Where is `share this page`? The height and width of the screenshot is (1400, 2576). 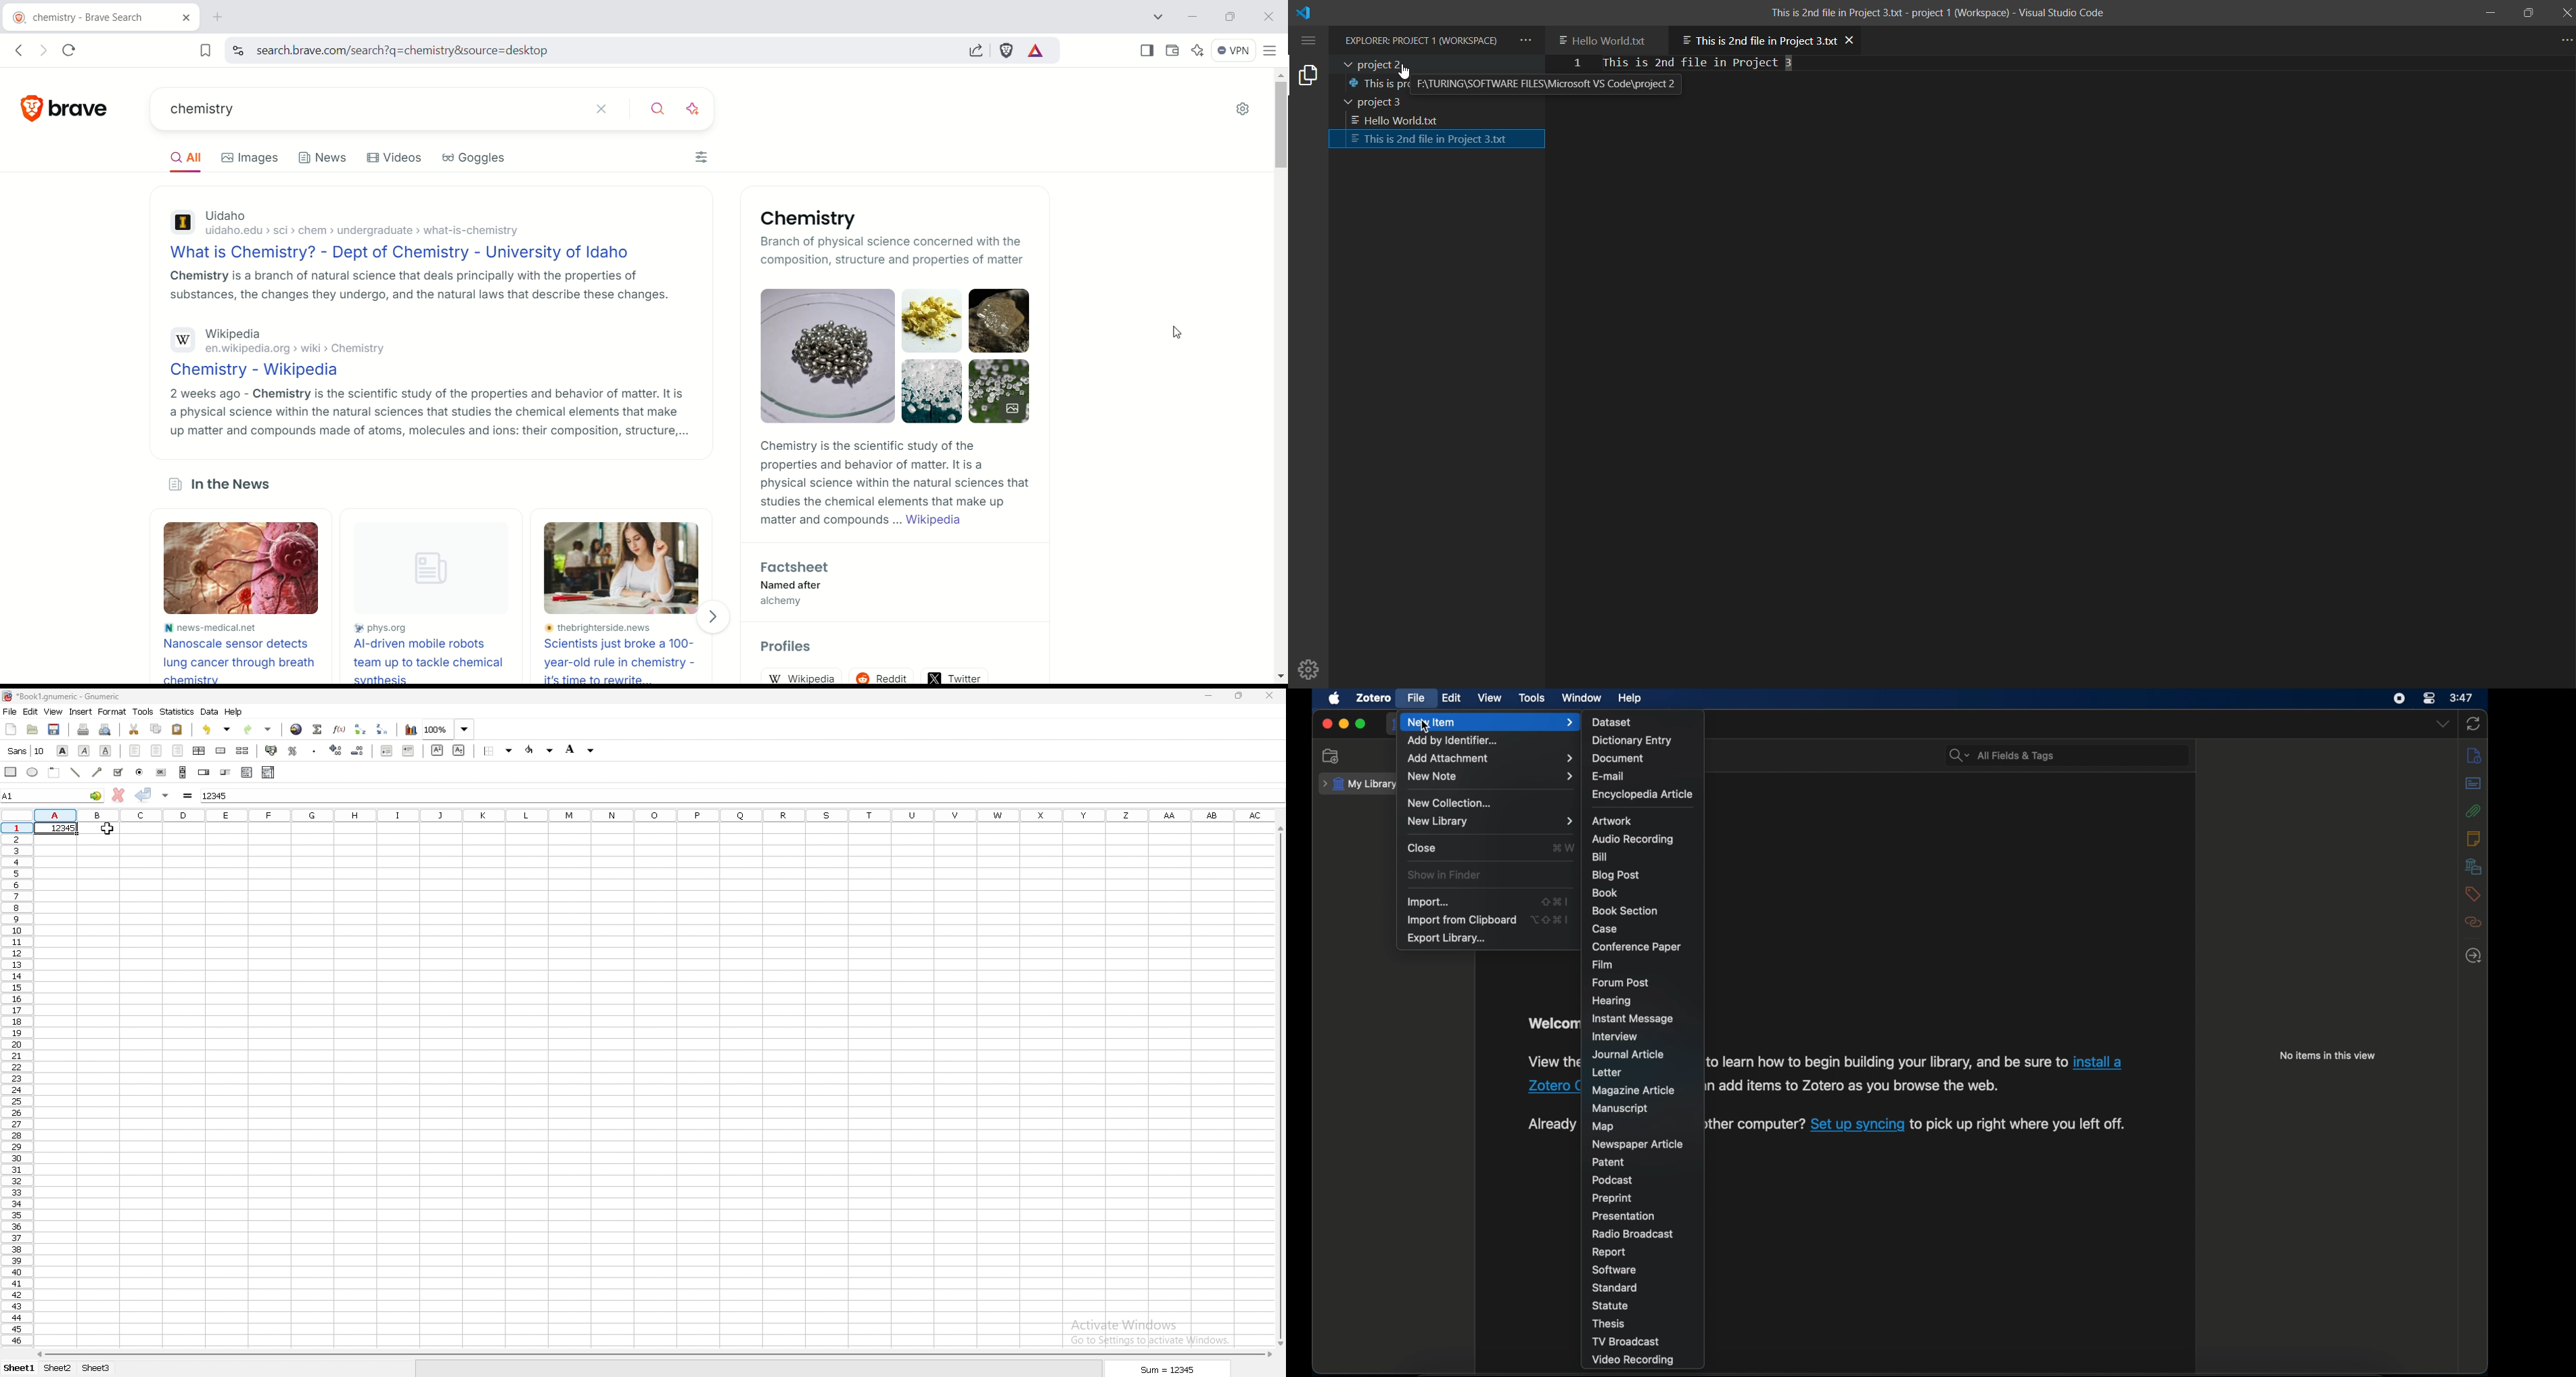 share this page is located at coordinates (976, 50).